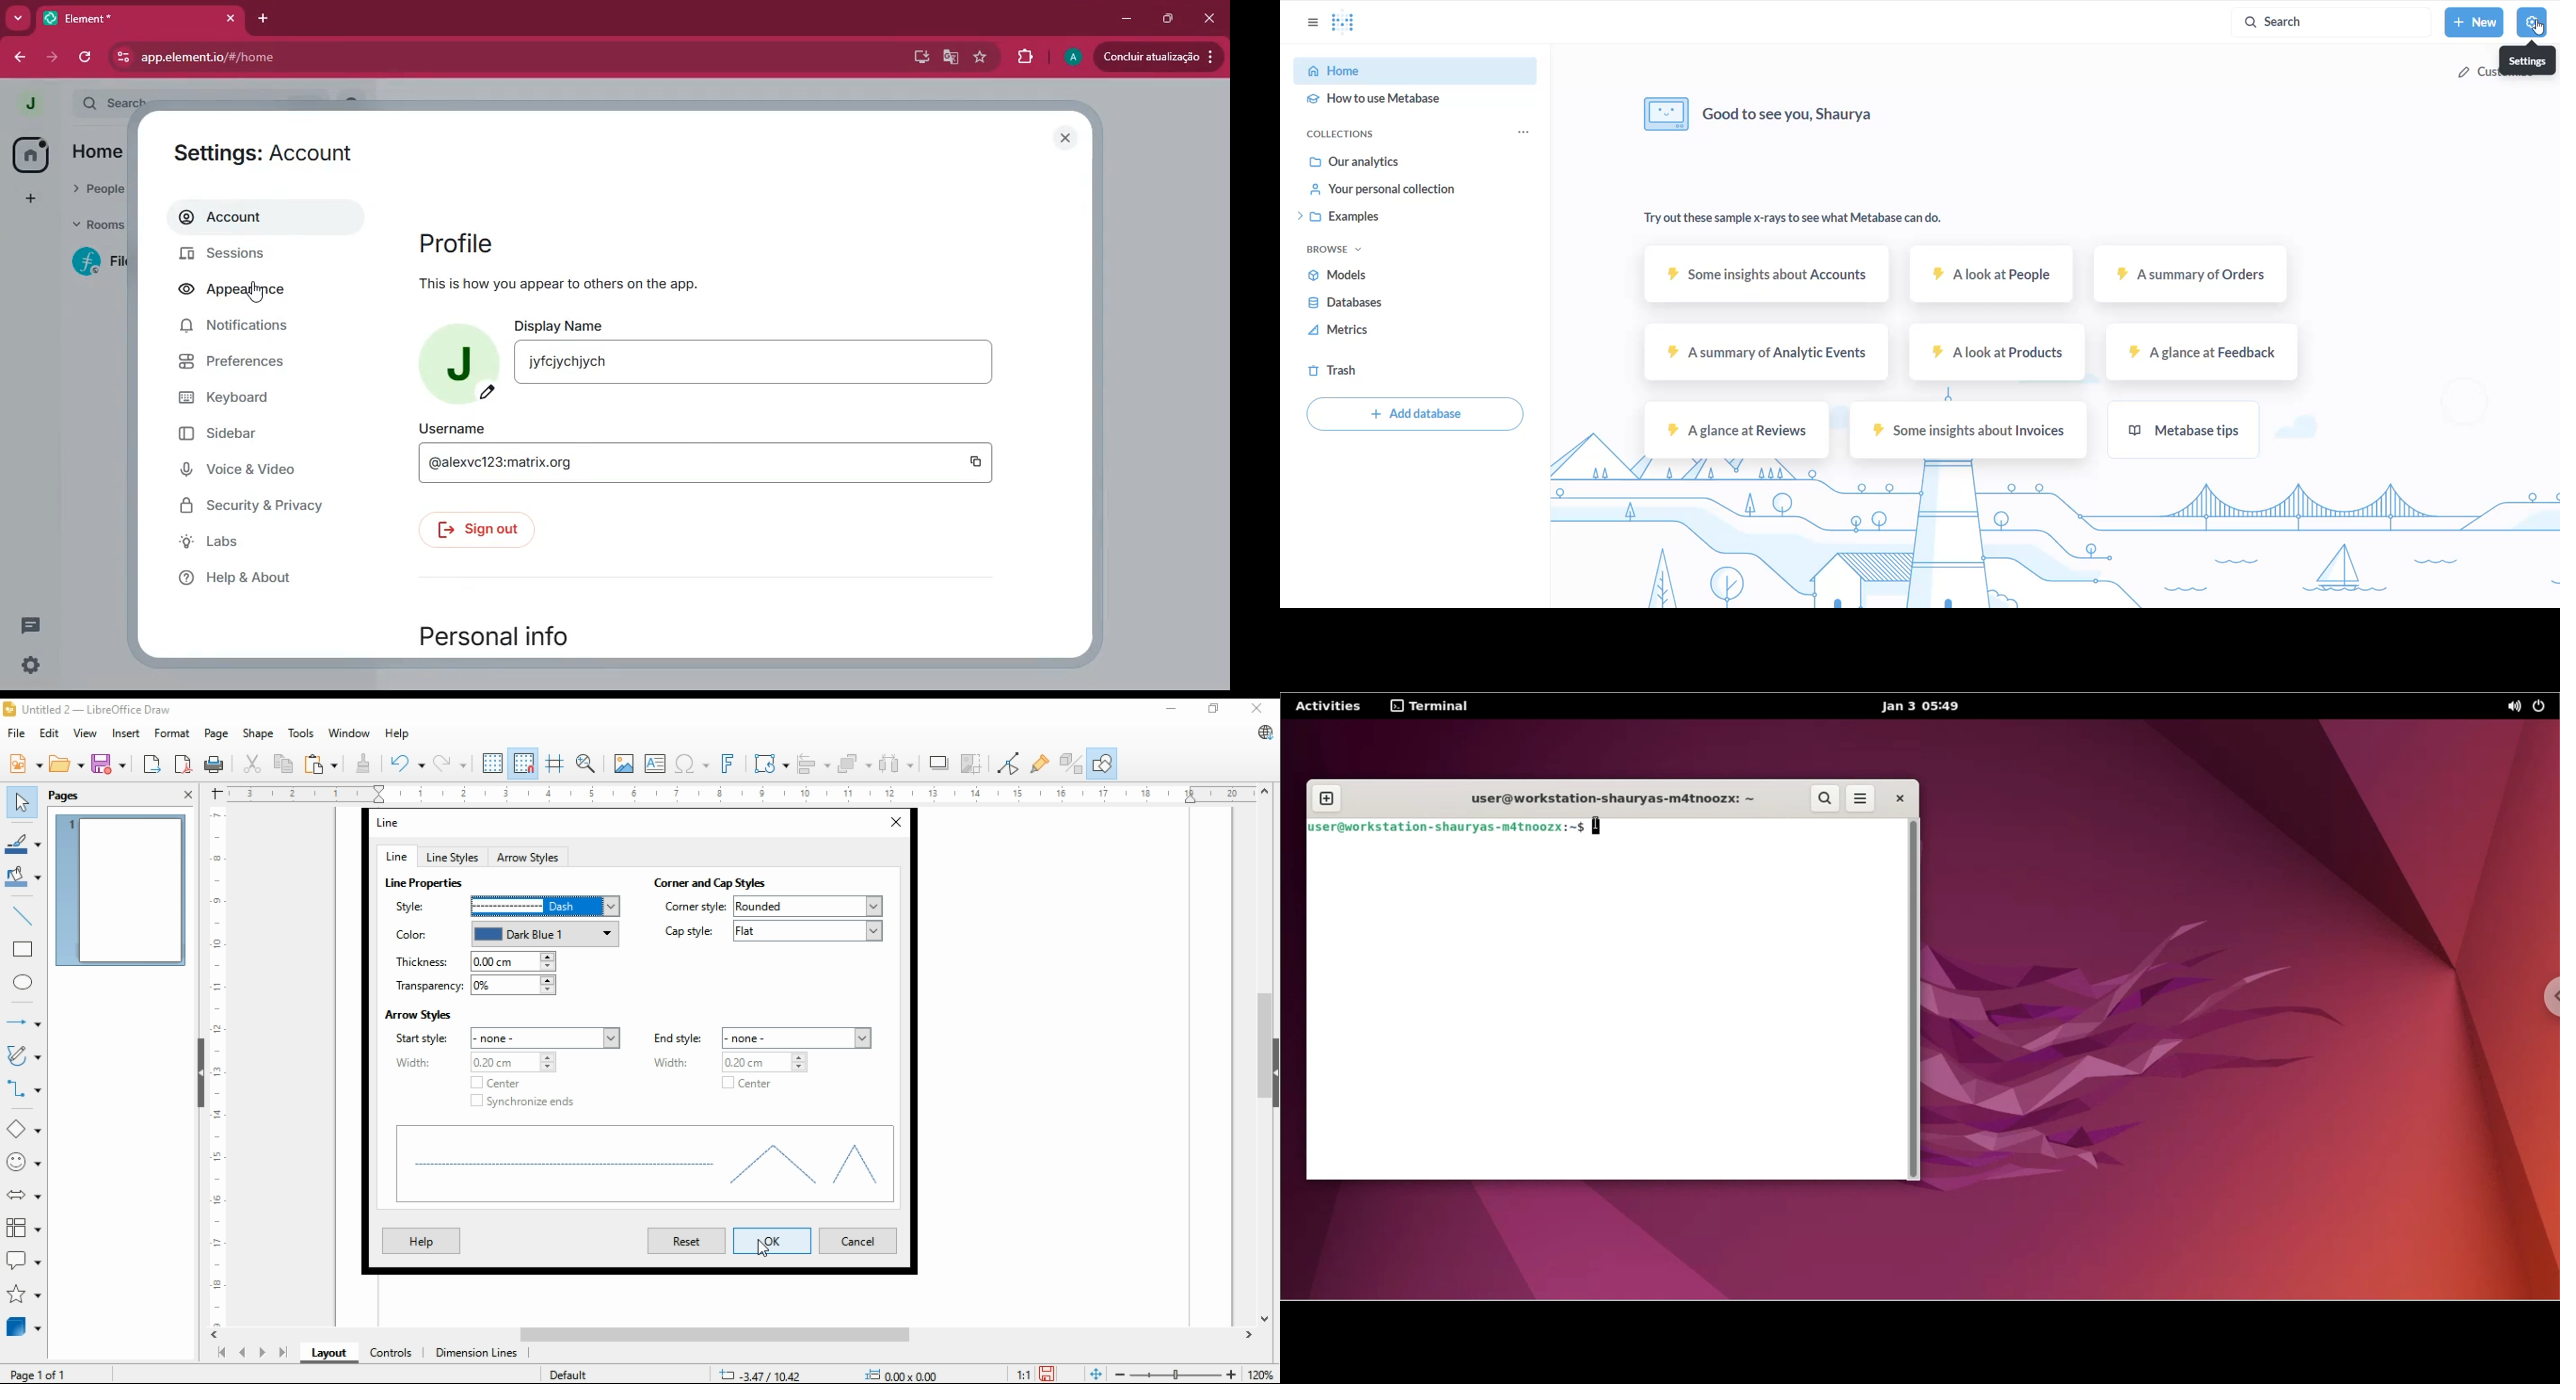  I want to click on default, so click(567, 1374).